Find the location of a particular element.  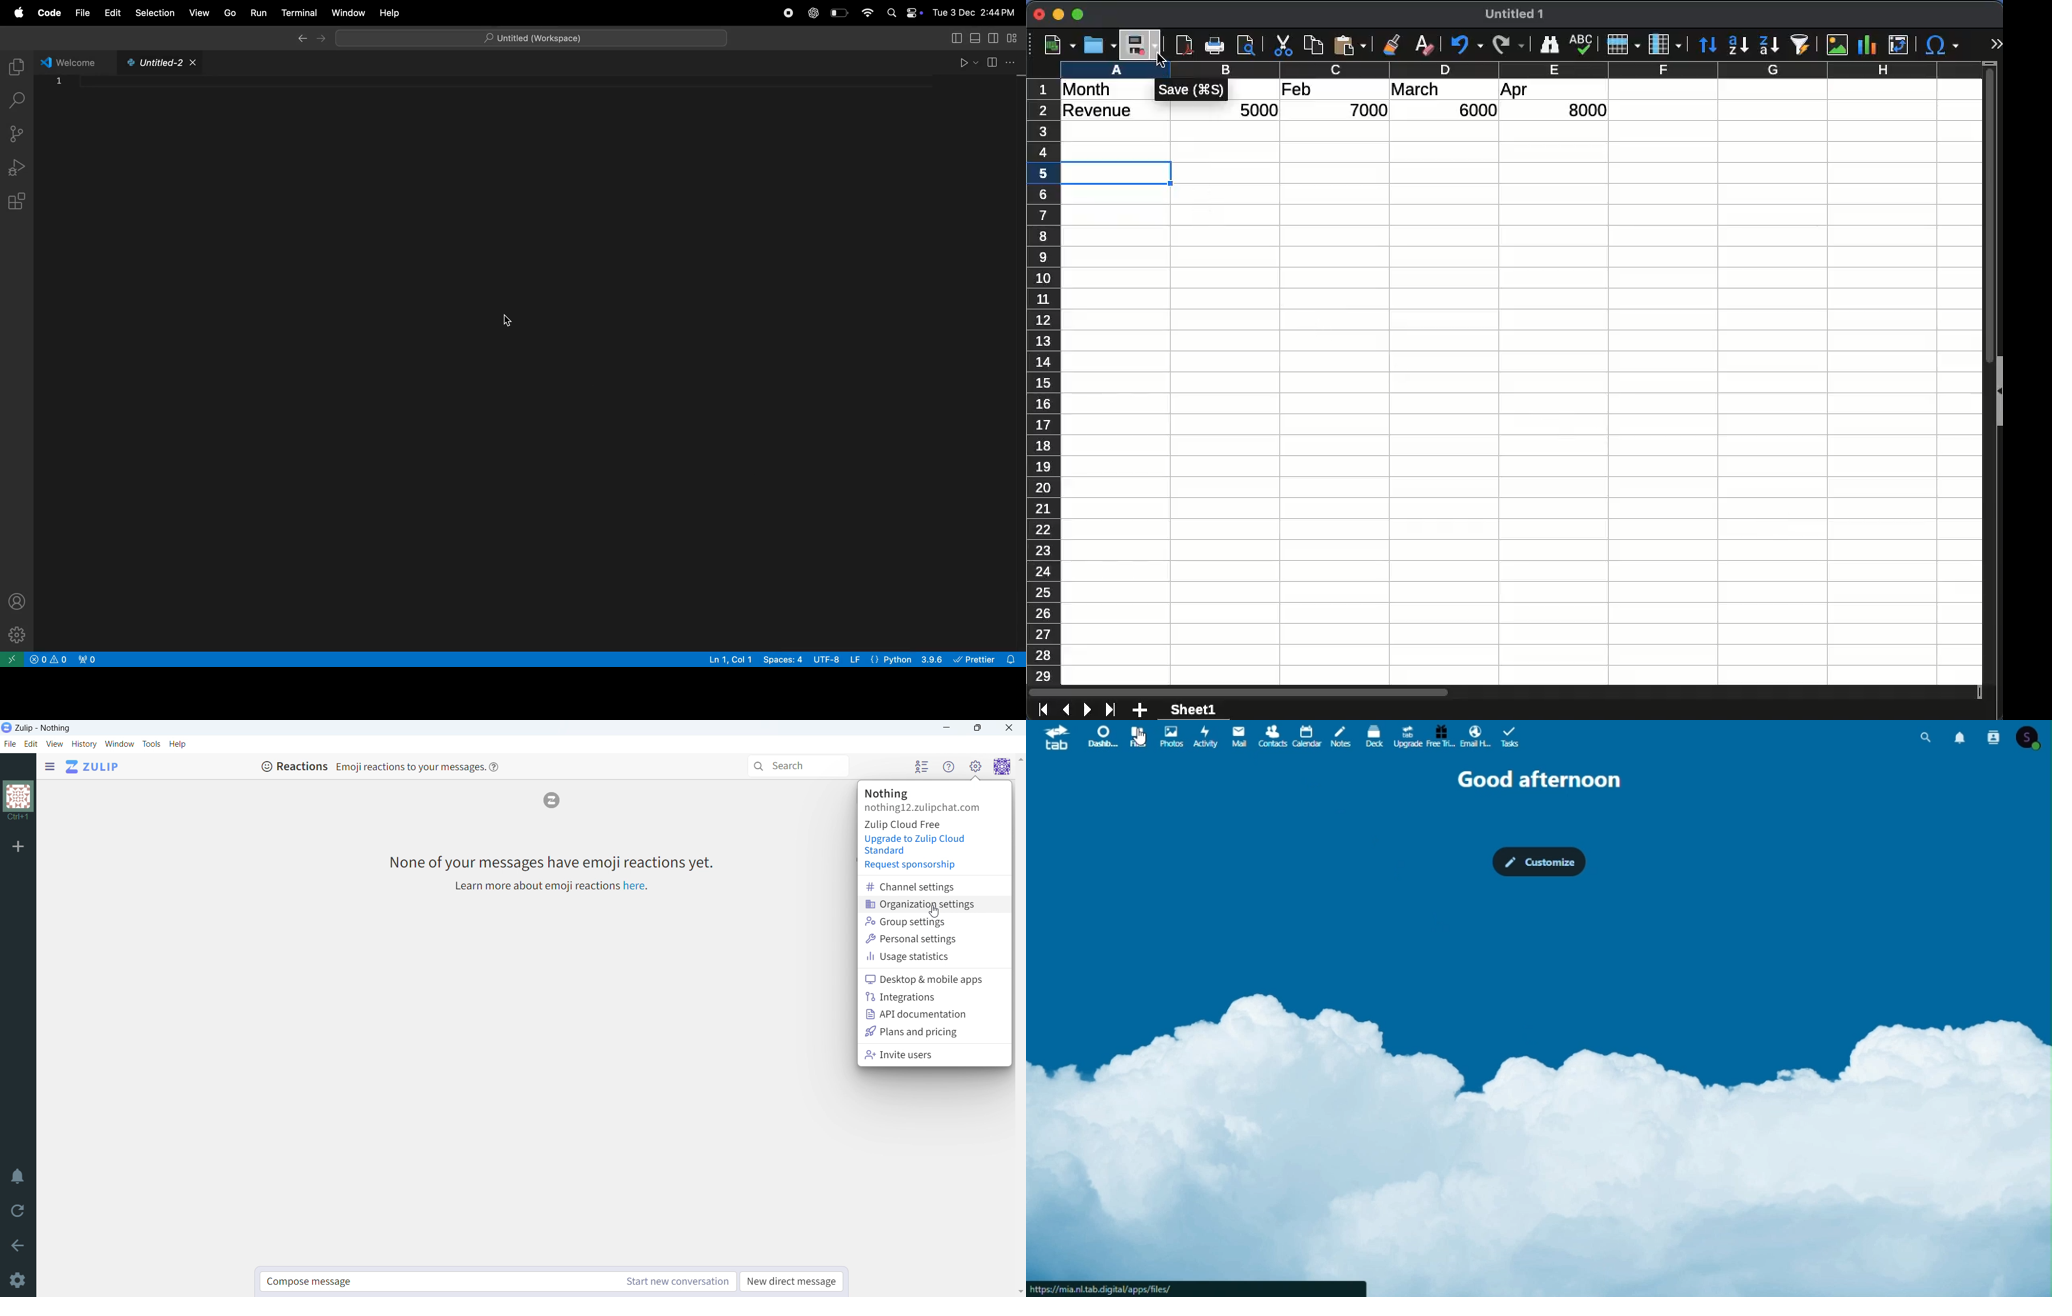

special characters is located at coordinates (1942, 46).